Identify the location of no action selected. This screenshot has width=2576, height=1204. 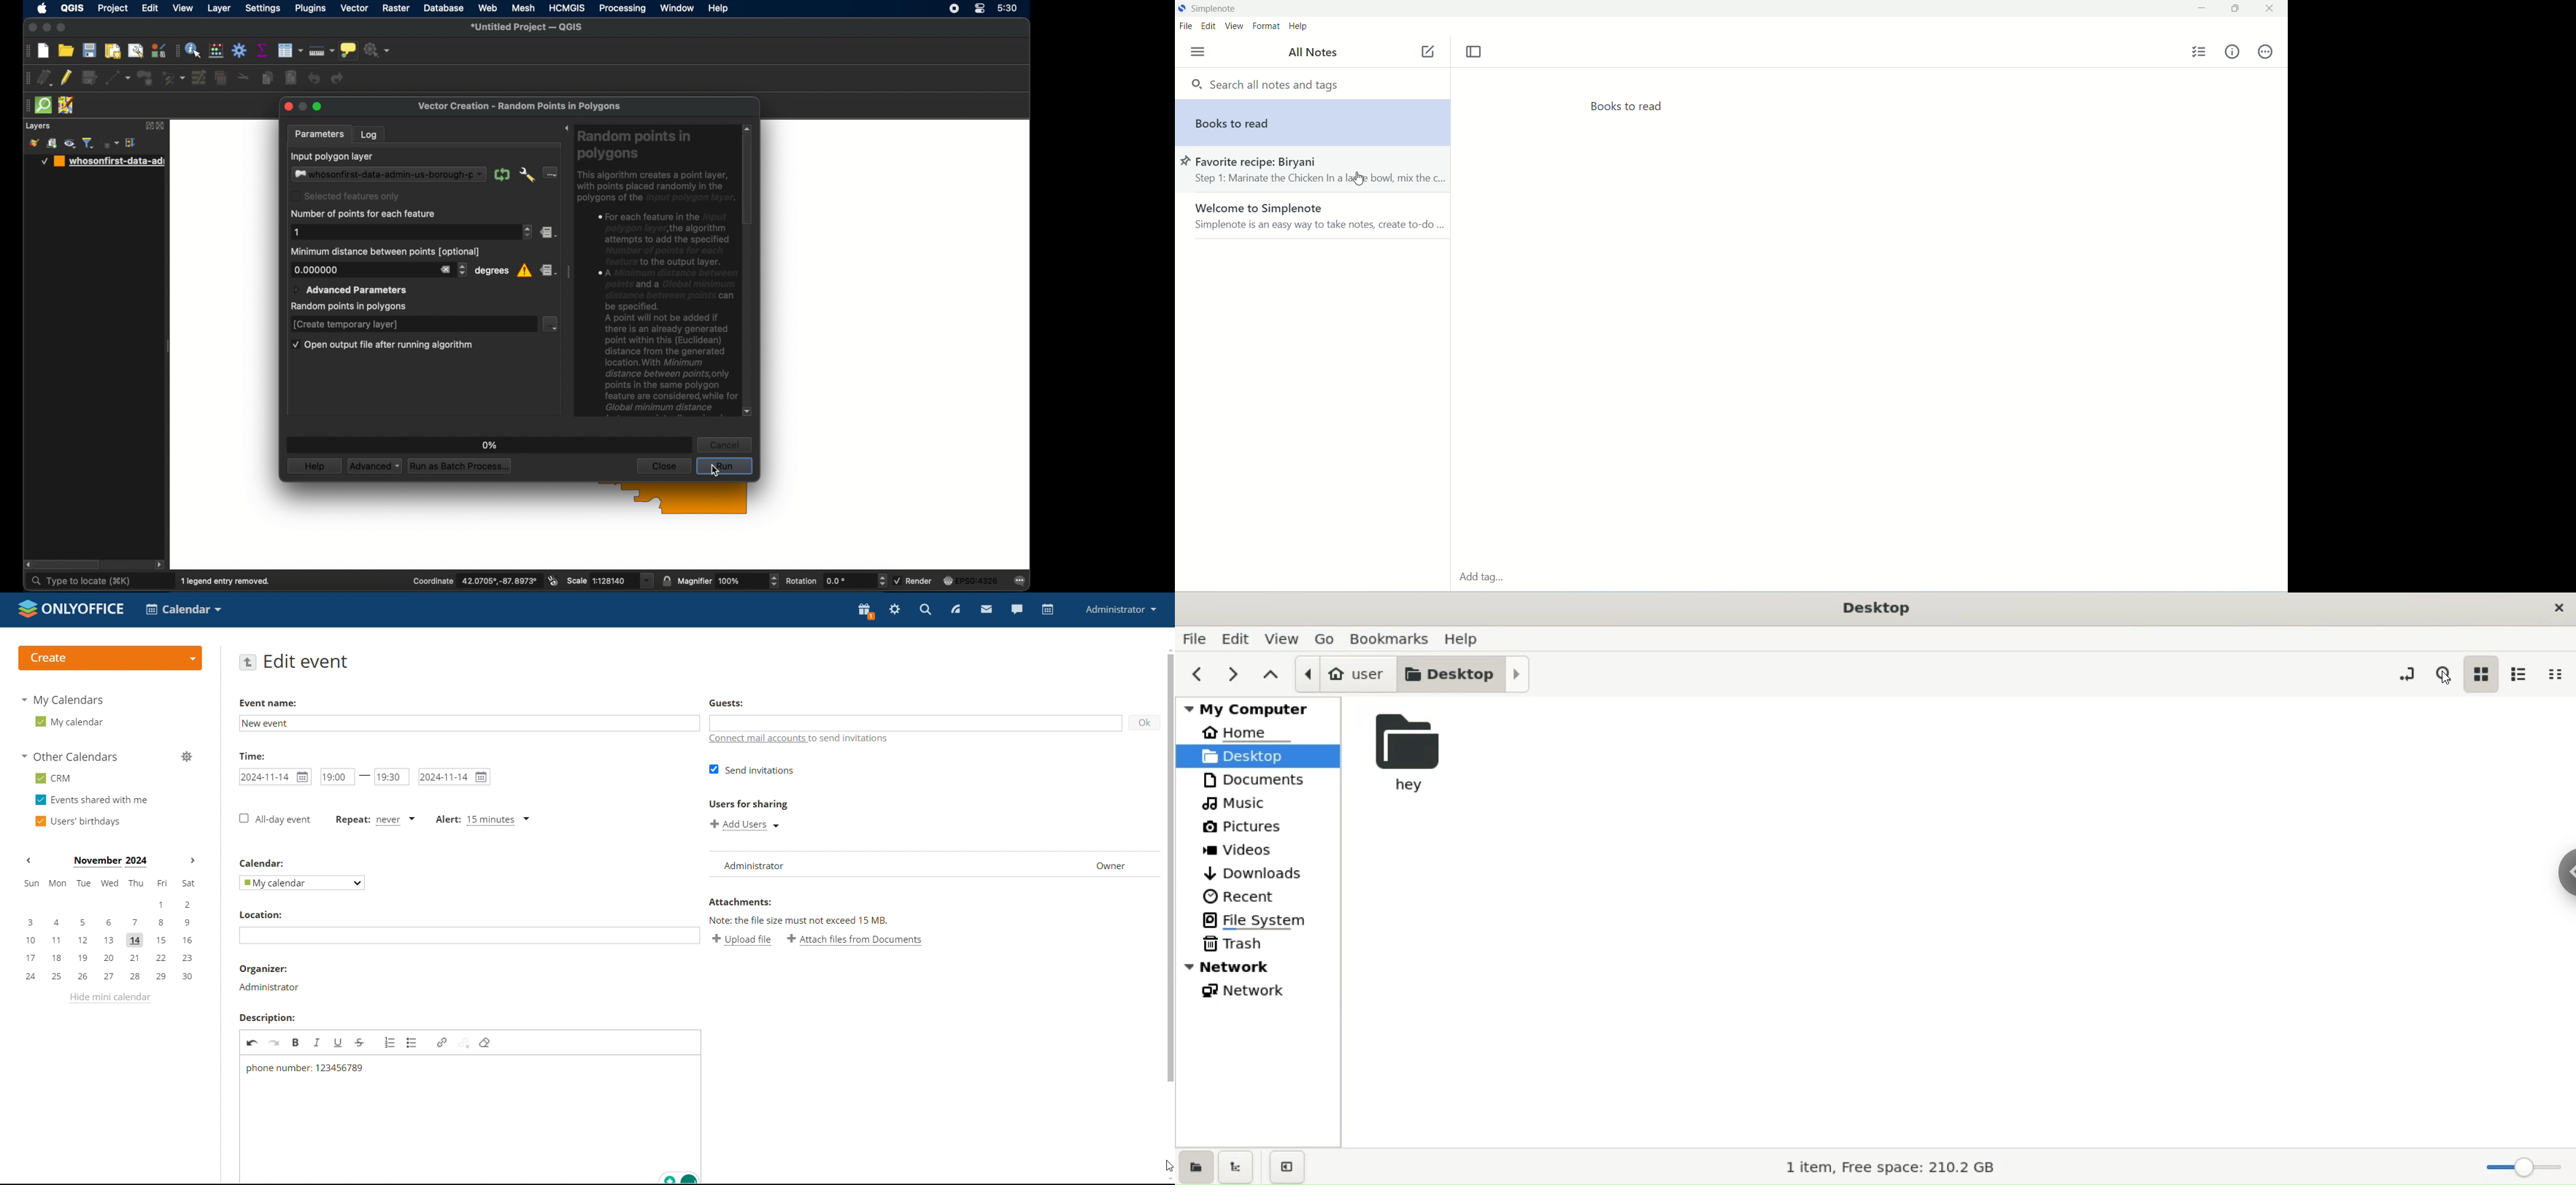
(377, 50).